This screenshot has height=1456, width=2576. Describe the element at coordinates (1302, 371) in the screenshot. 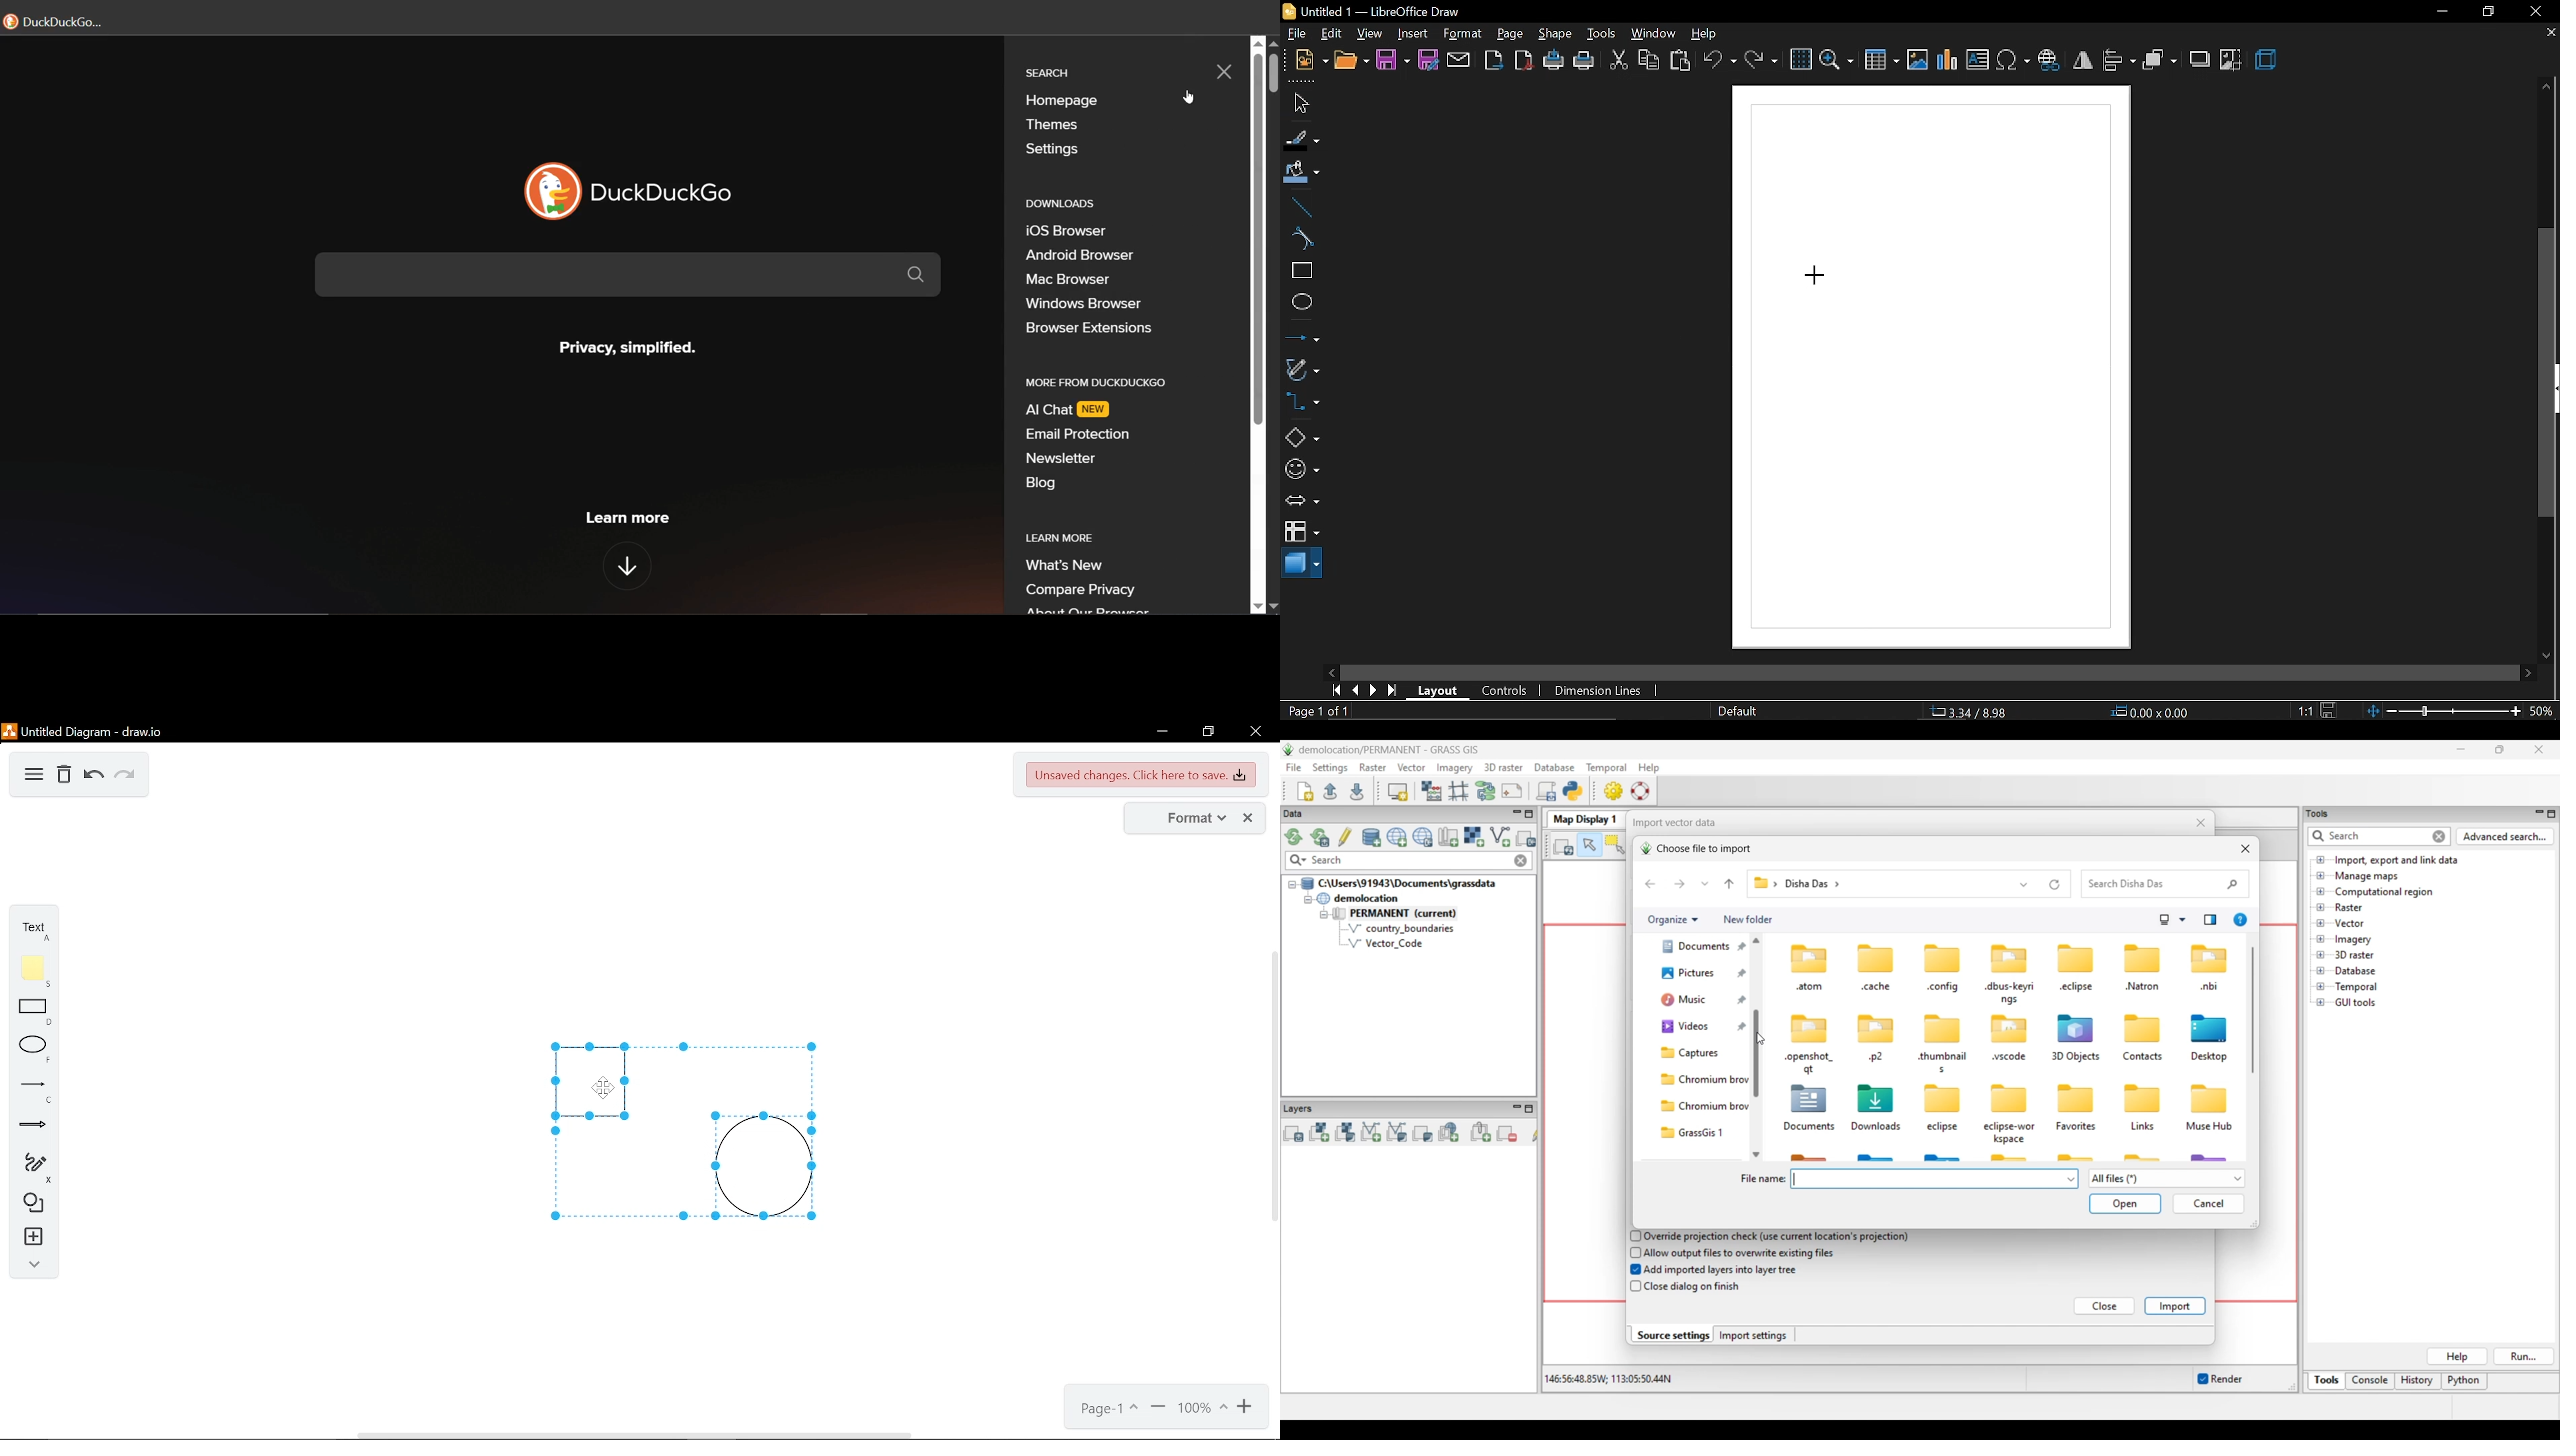

I see `curves and polygons` at that location.